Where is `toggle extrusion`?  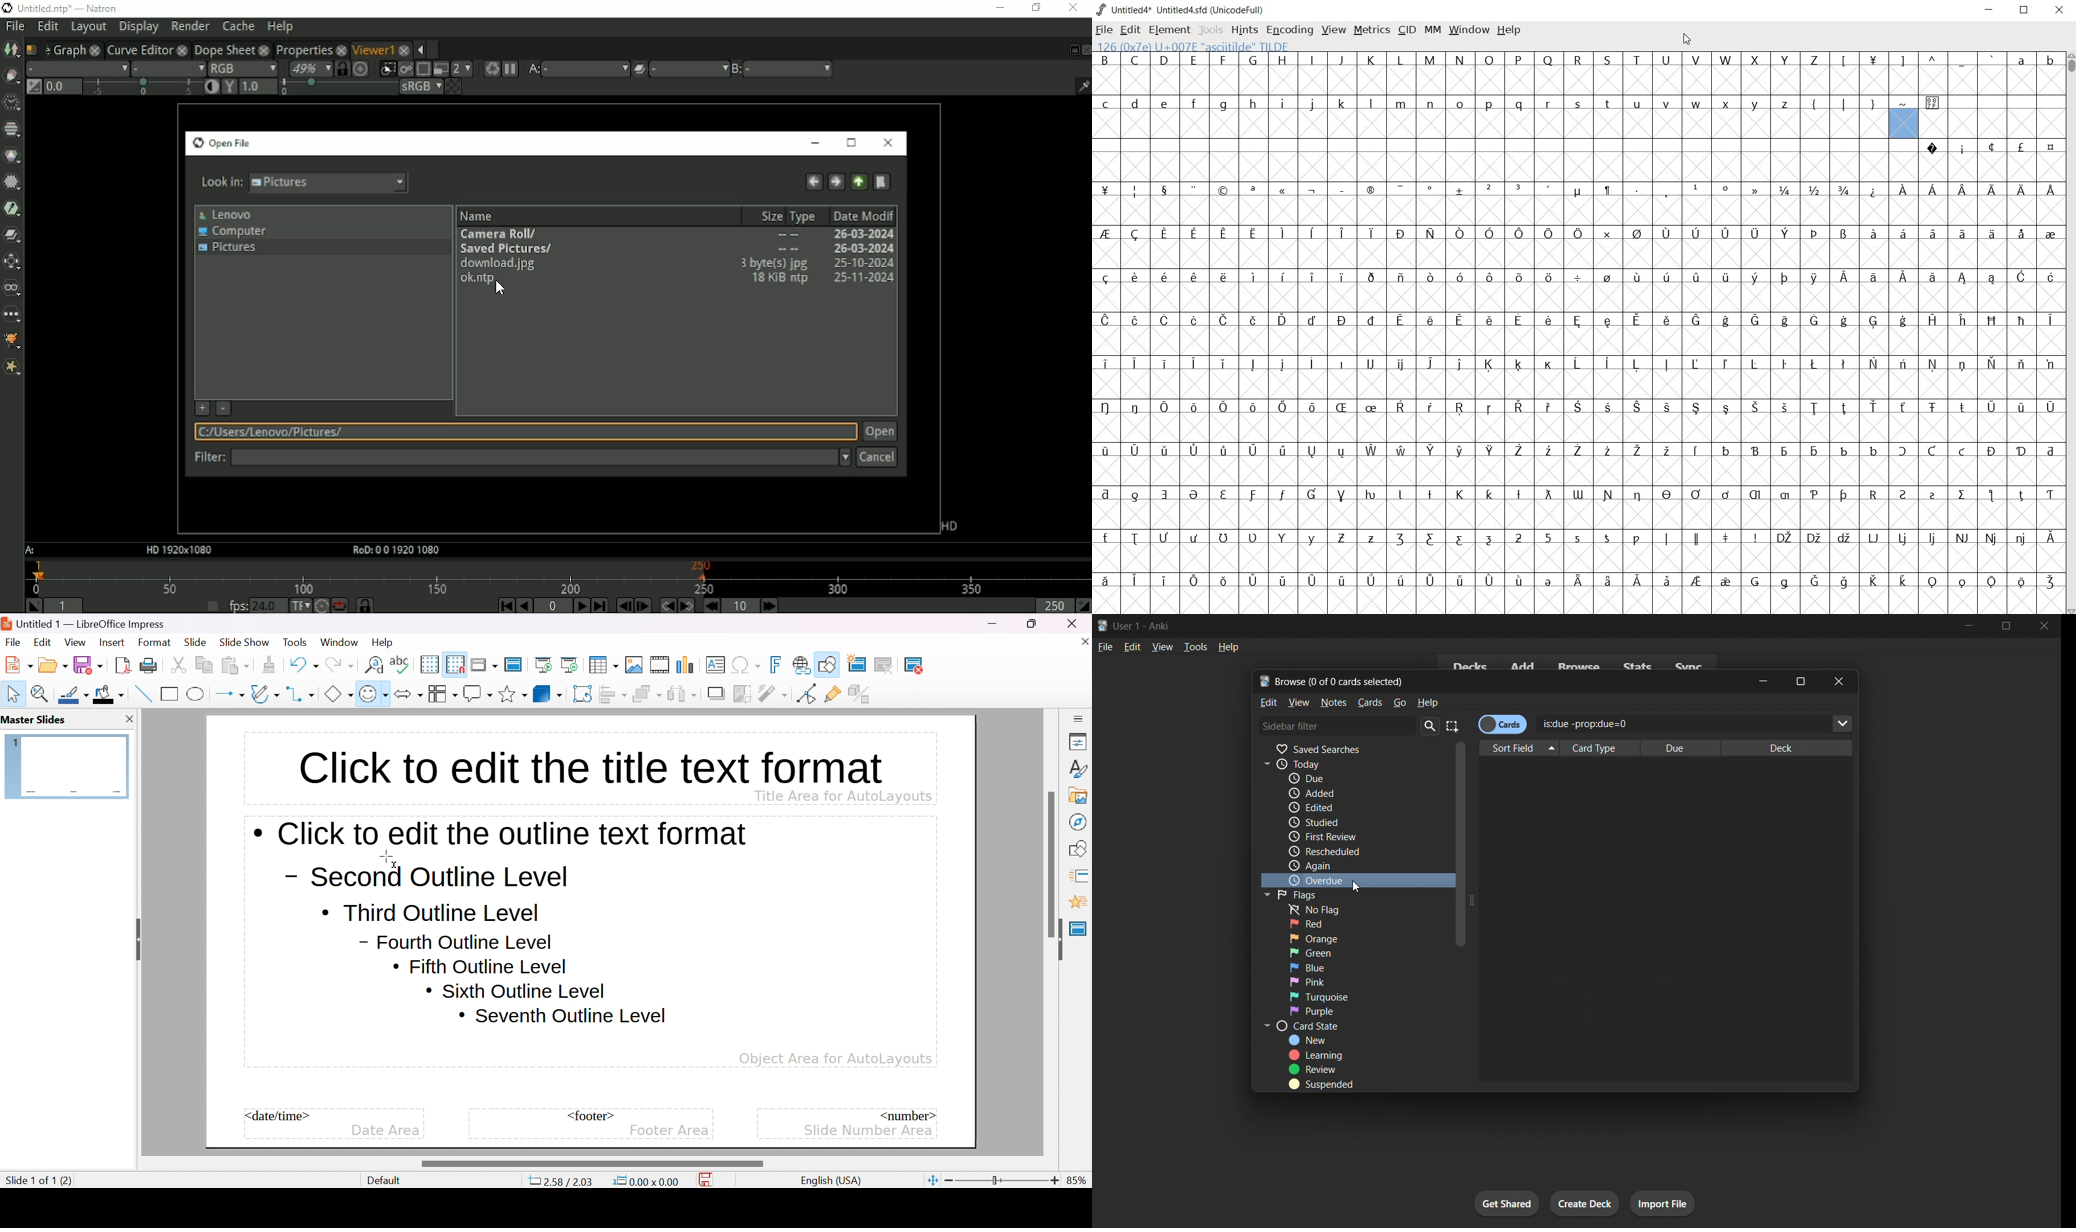 toggle extrusion is located at coordinates (861, 694).